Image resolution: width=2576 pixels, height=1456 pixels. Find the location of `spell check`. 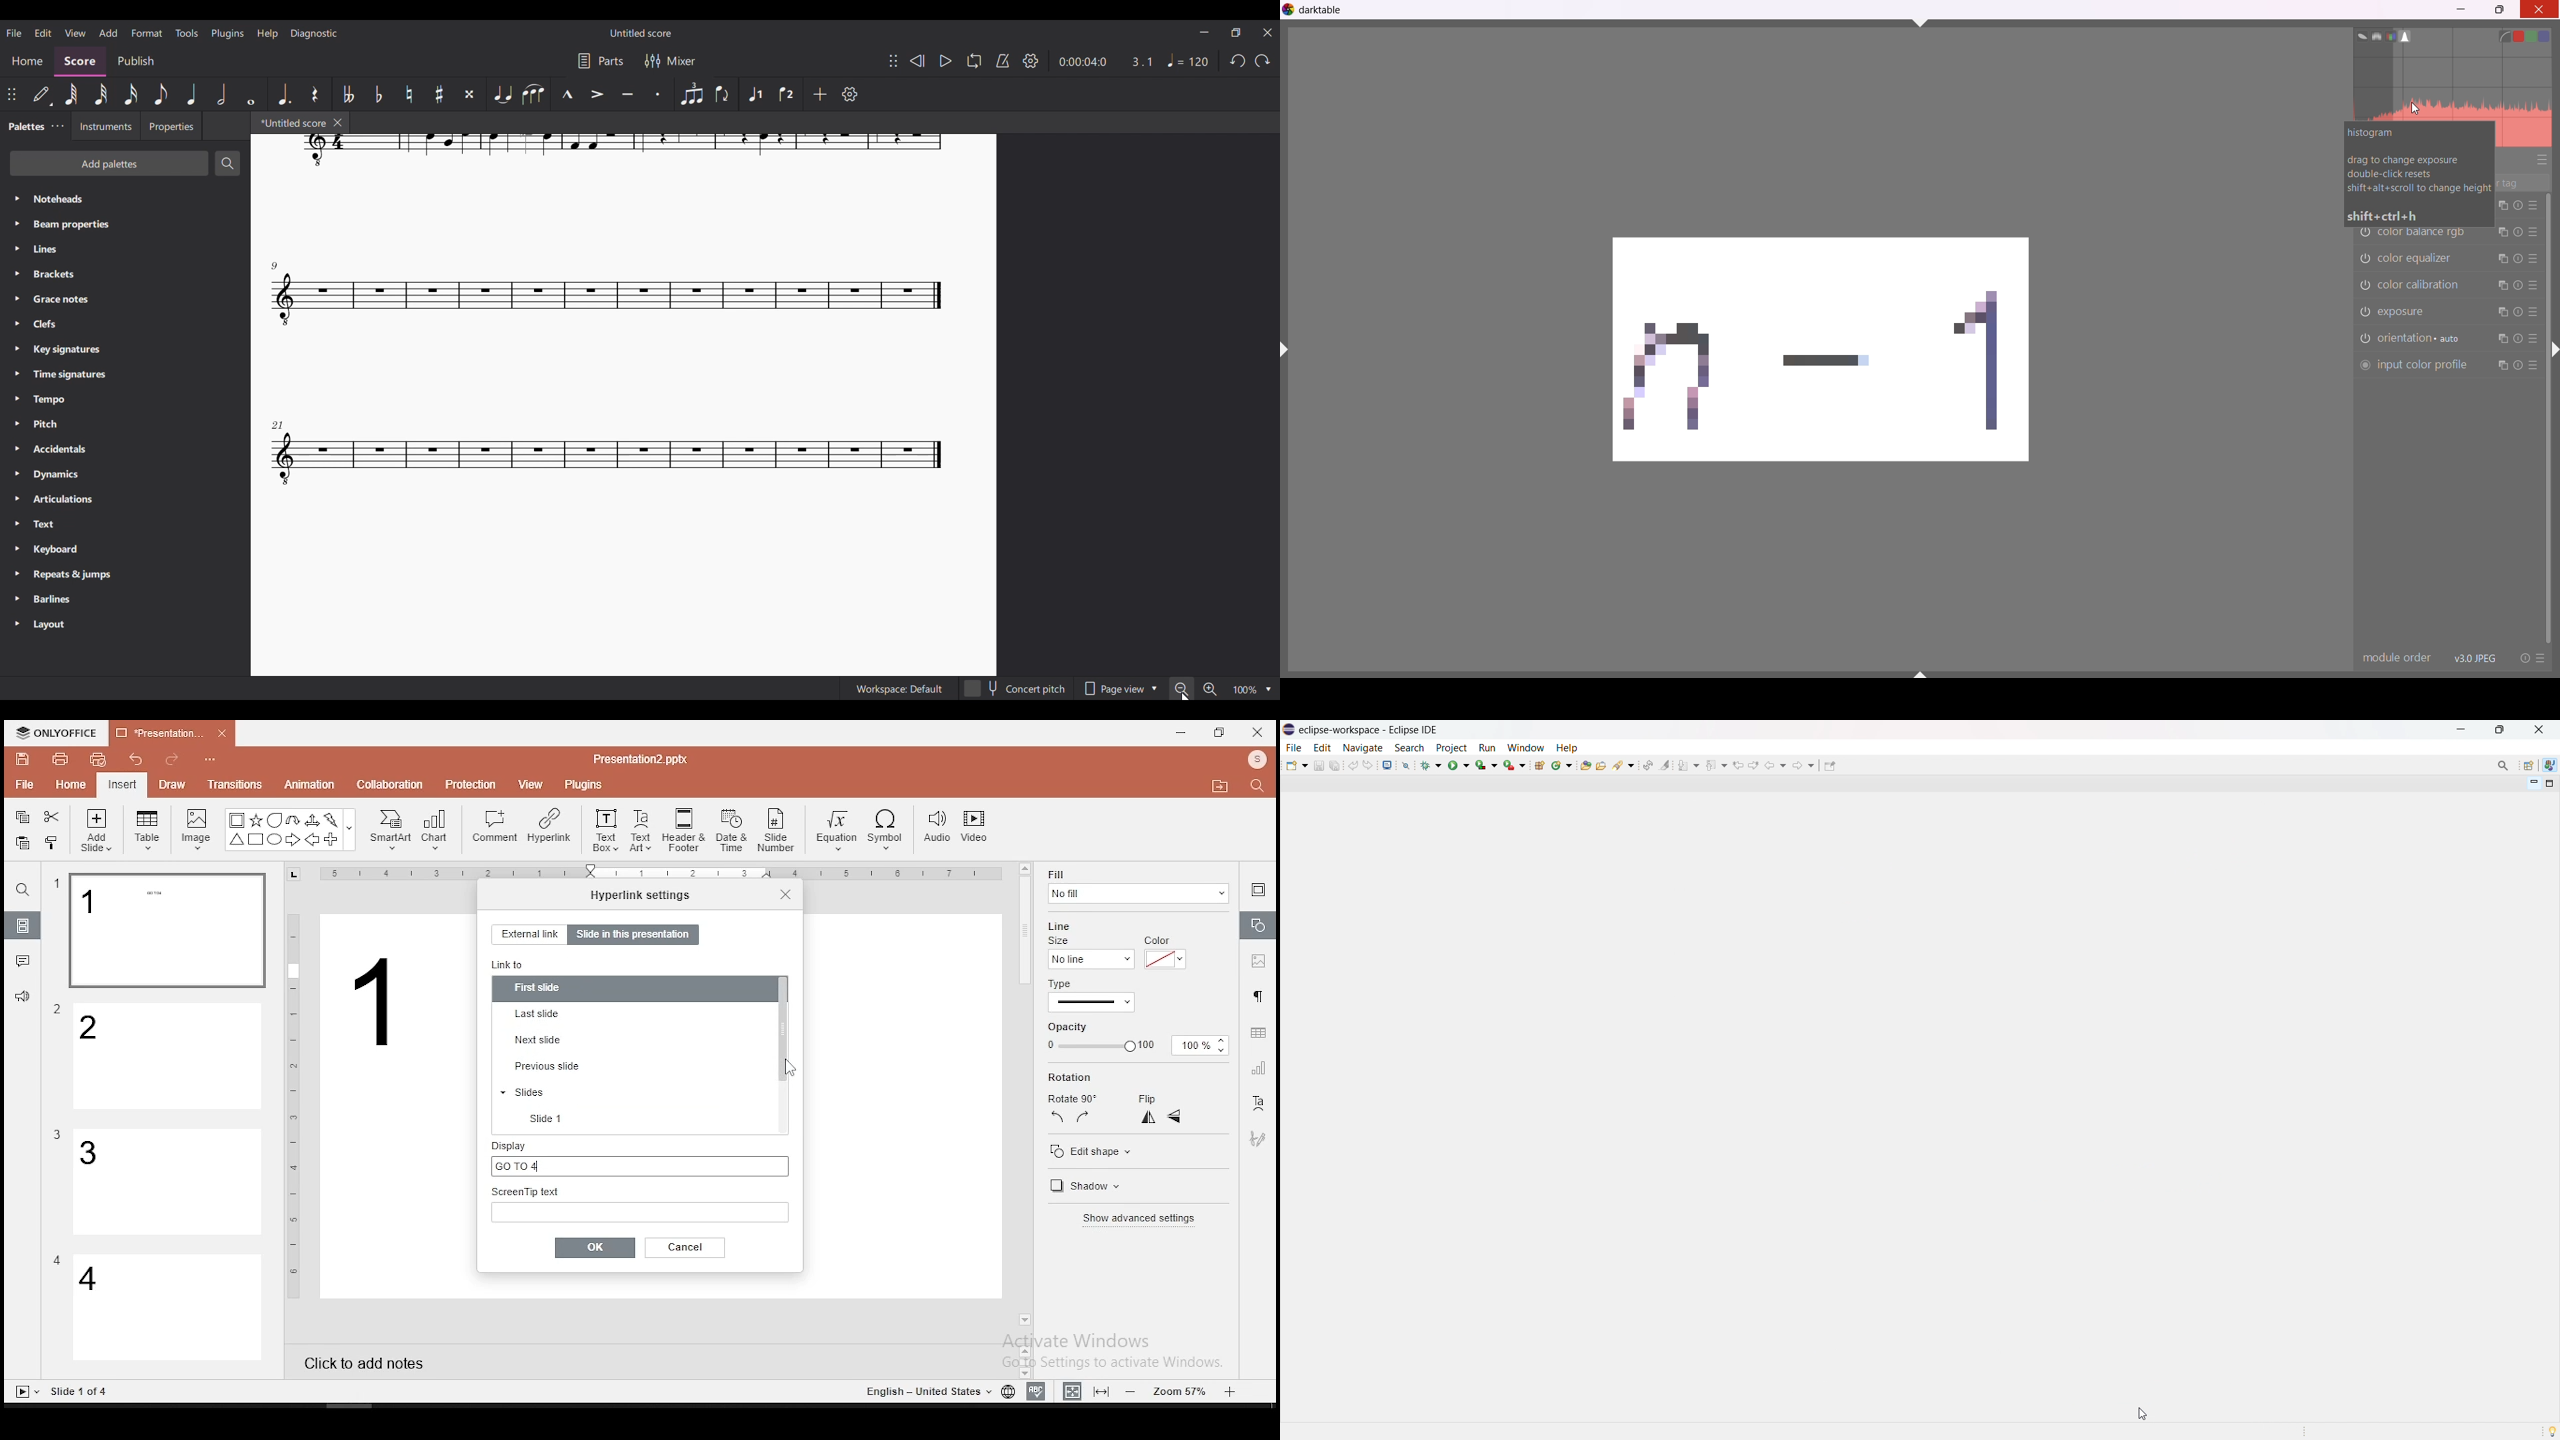

spell check is located at coordinates (1036, 1391).